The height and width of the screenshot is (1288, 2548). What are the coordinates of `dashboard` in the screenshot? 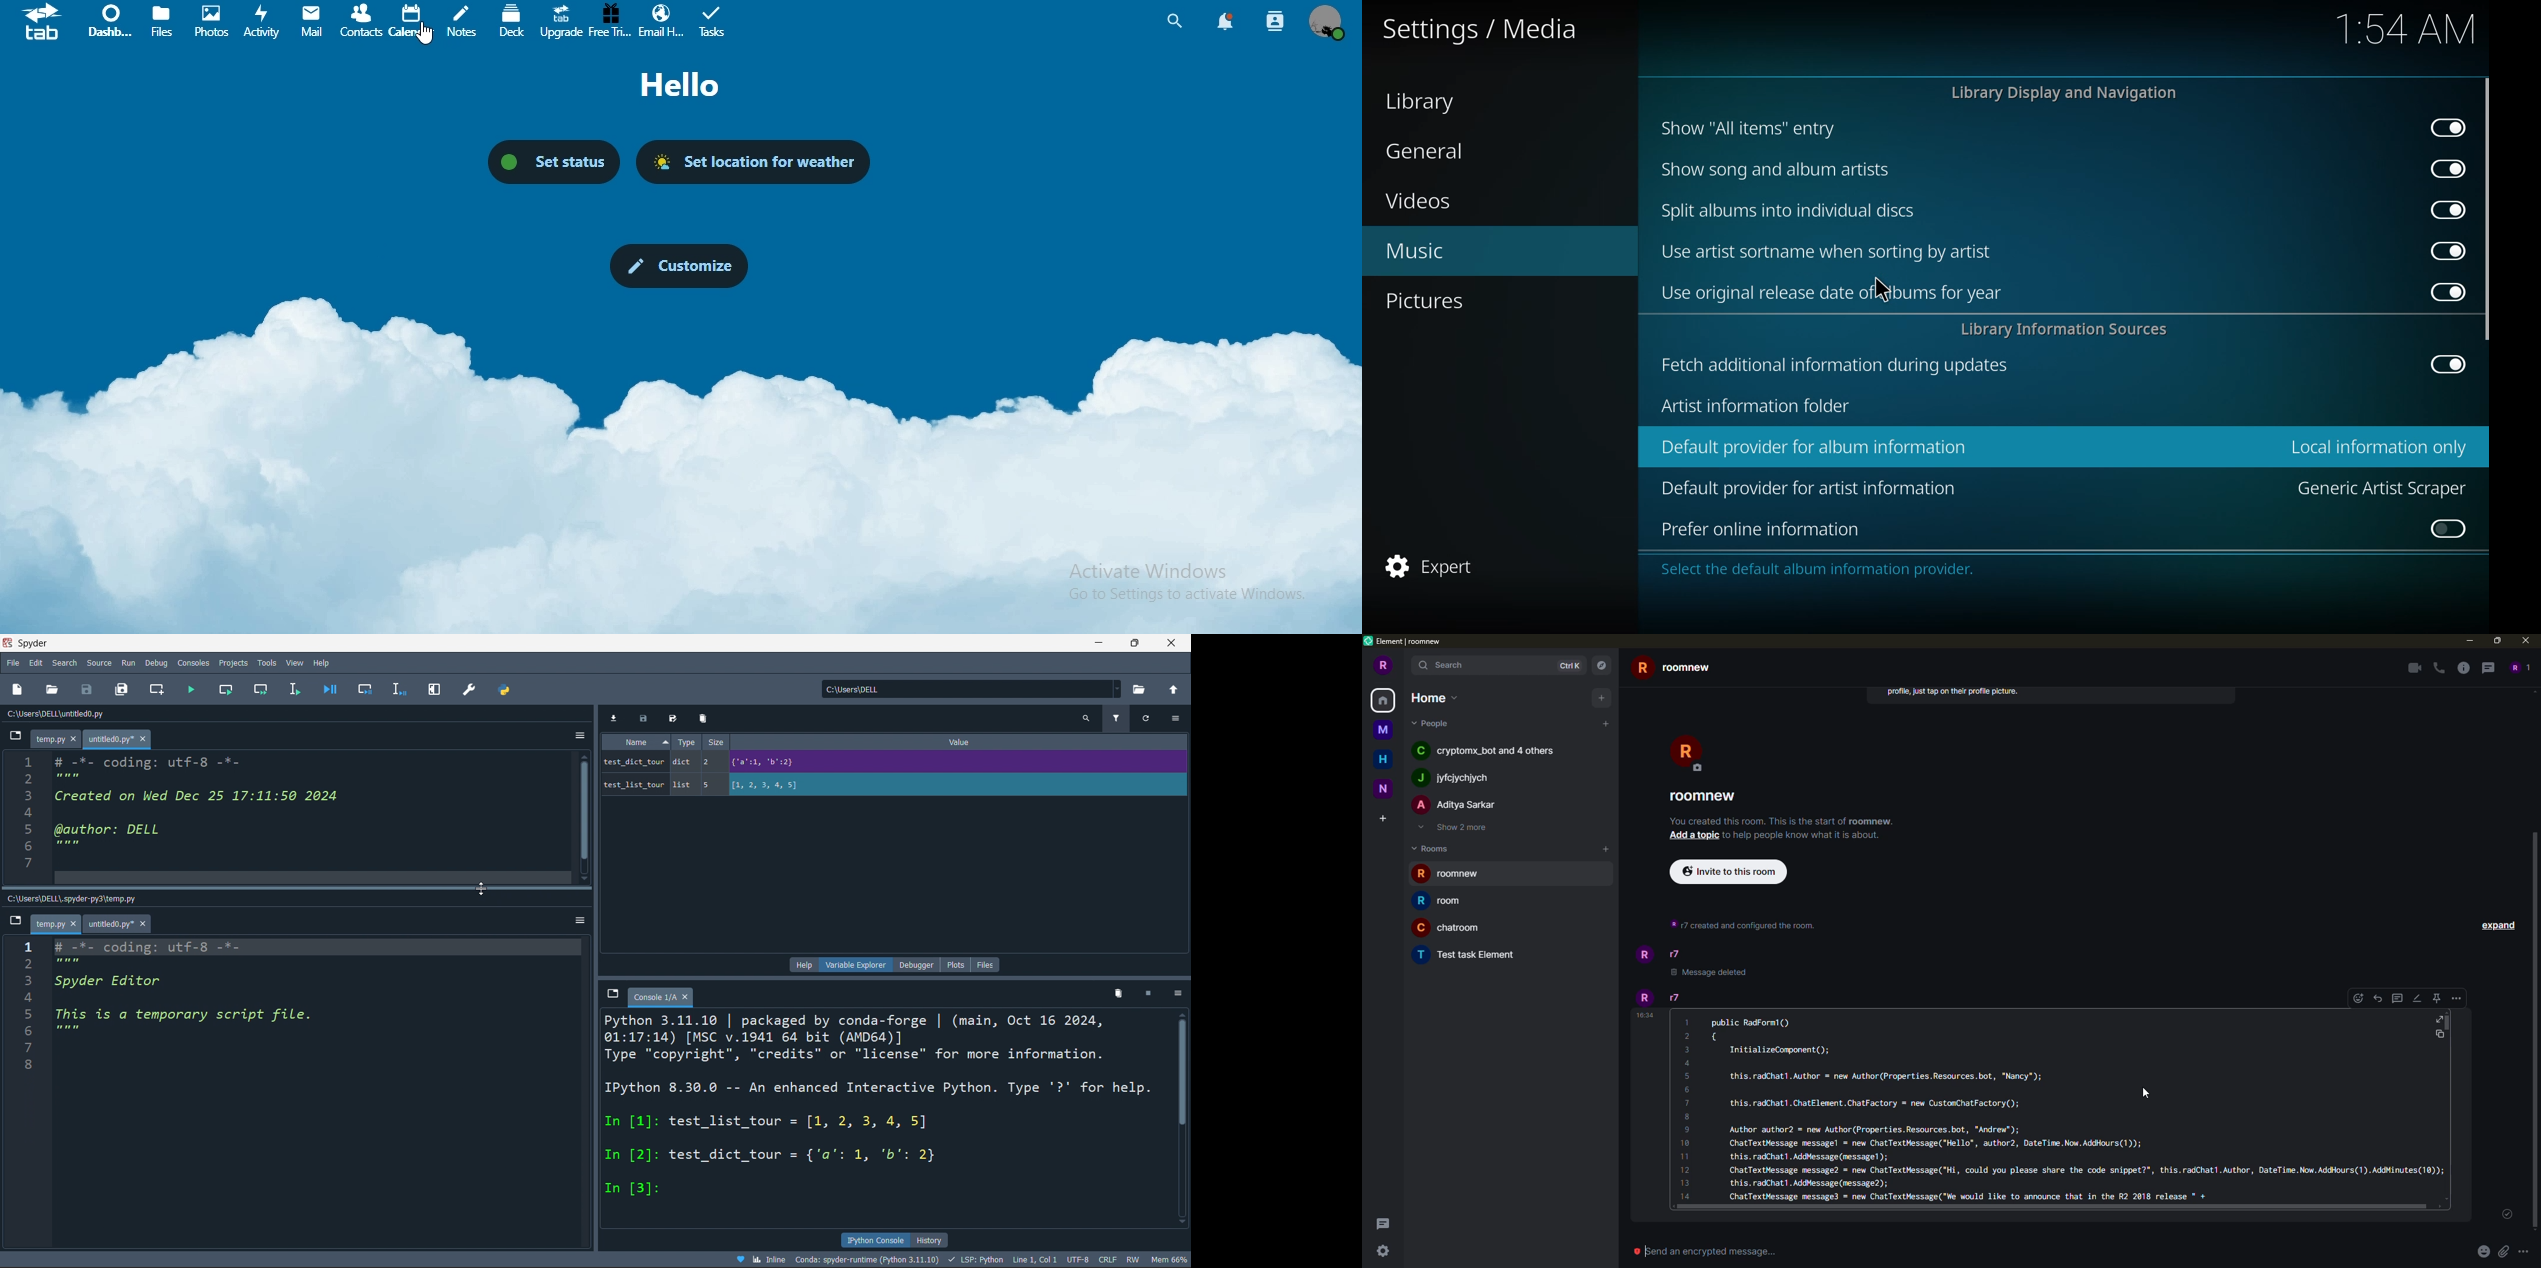 It's located at (115, 20).